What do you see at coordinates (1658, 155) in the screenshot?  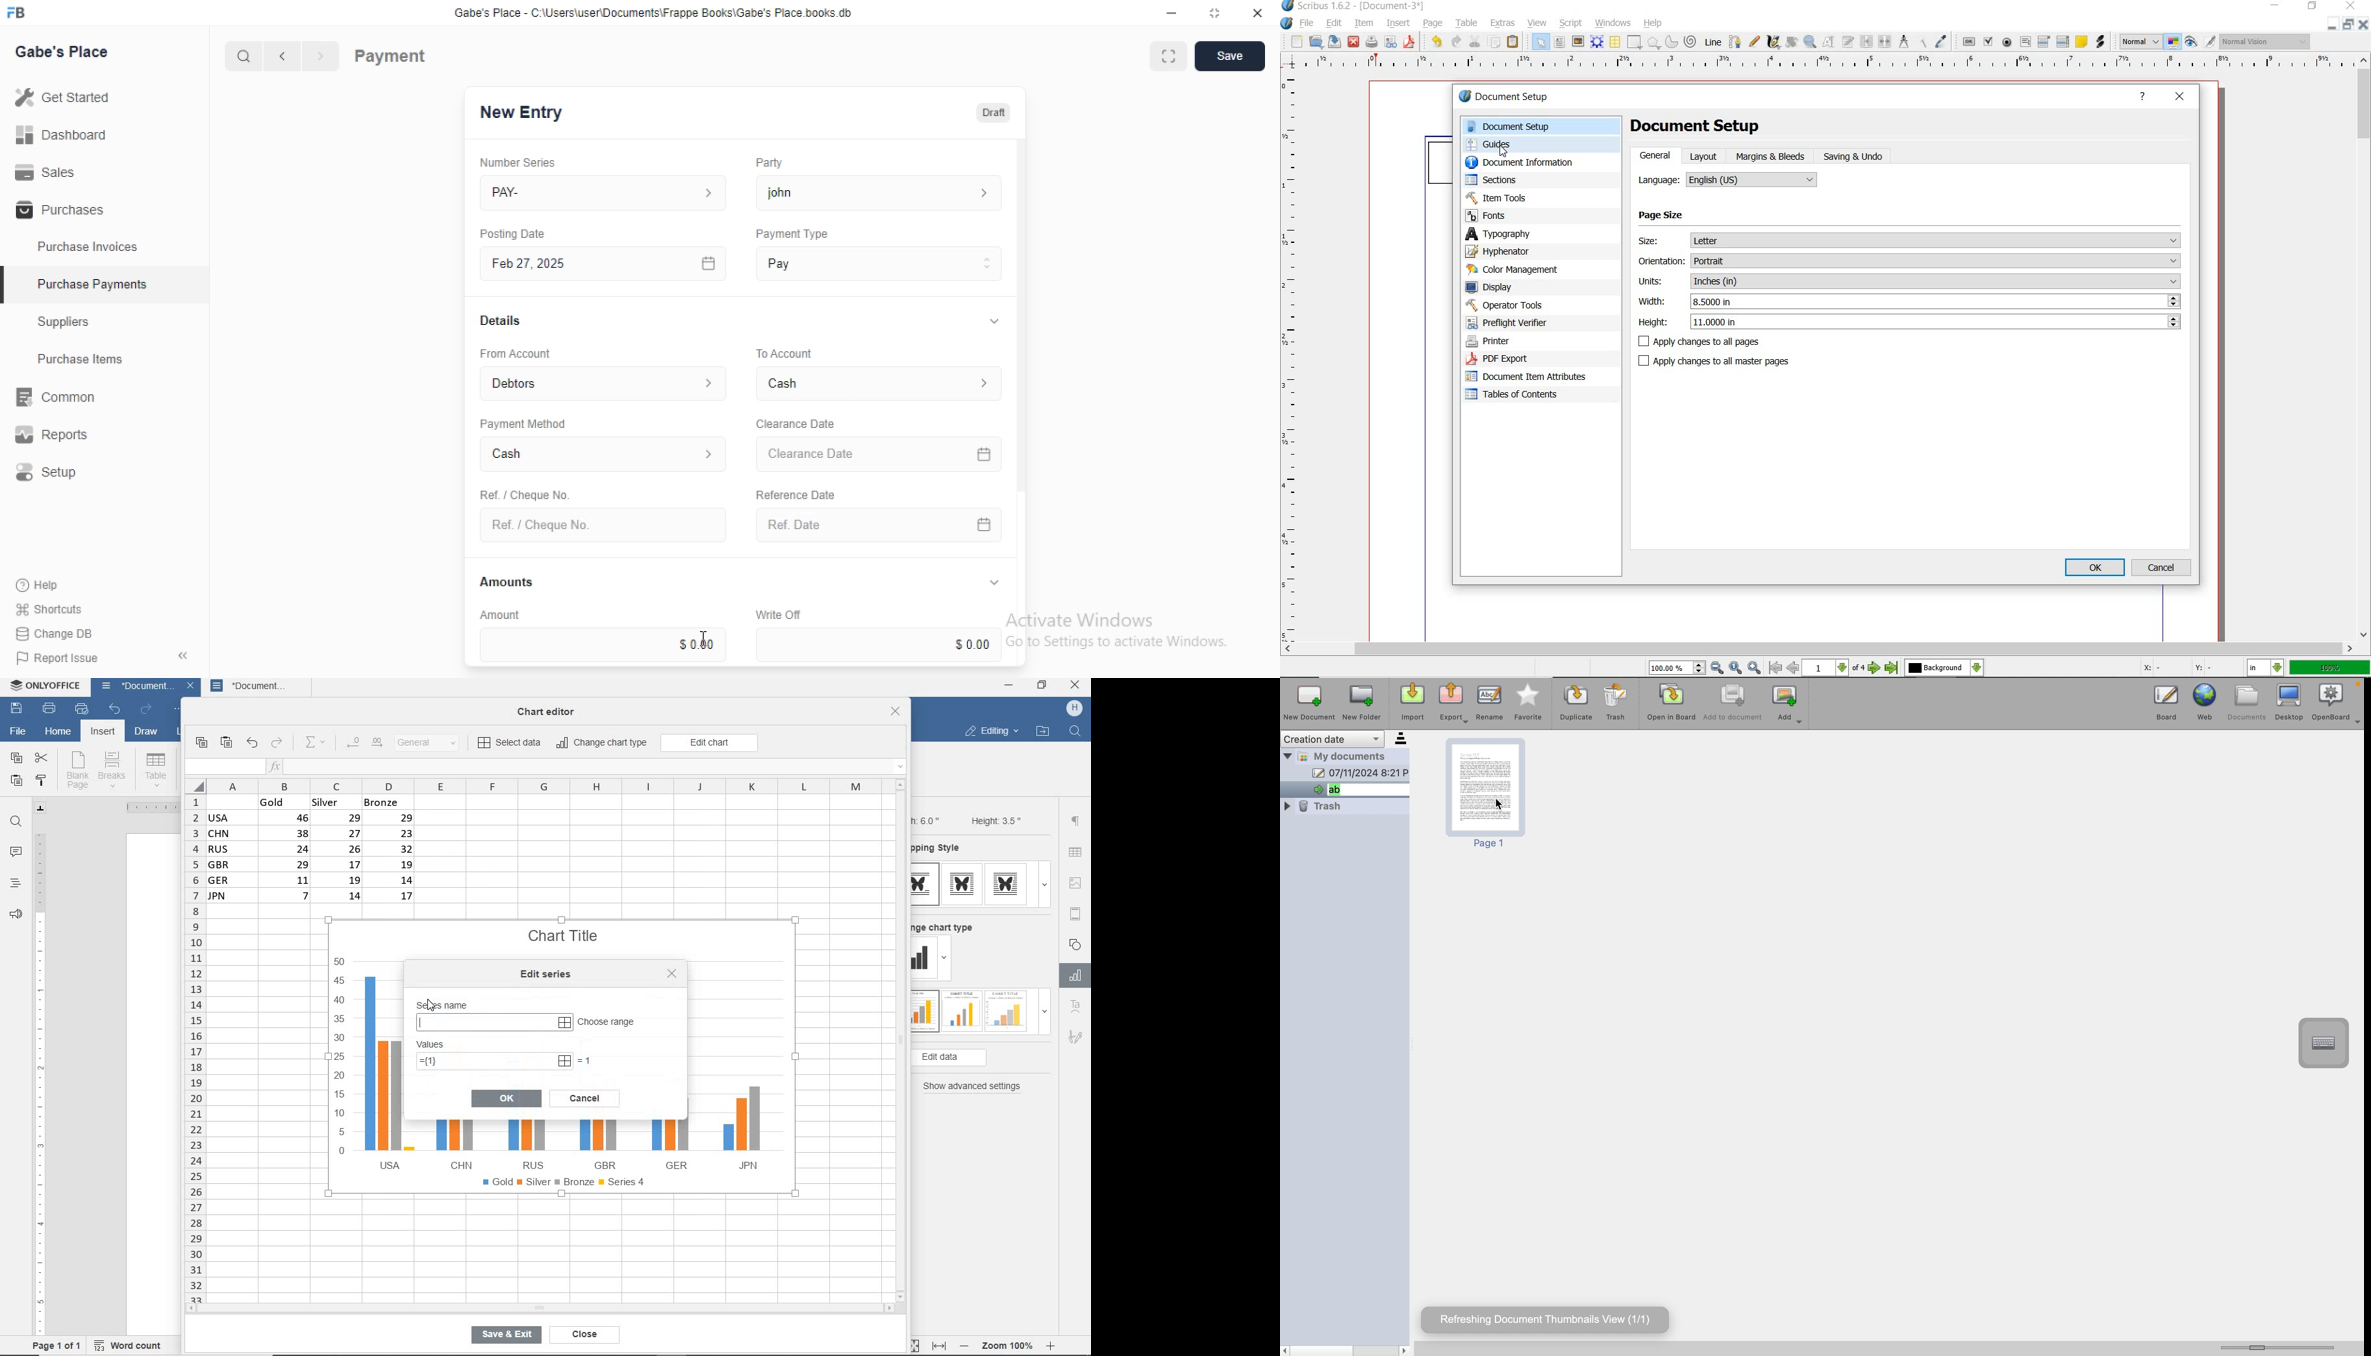 I see `general` at bounding box center [1658, 155].